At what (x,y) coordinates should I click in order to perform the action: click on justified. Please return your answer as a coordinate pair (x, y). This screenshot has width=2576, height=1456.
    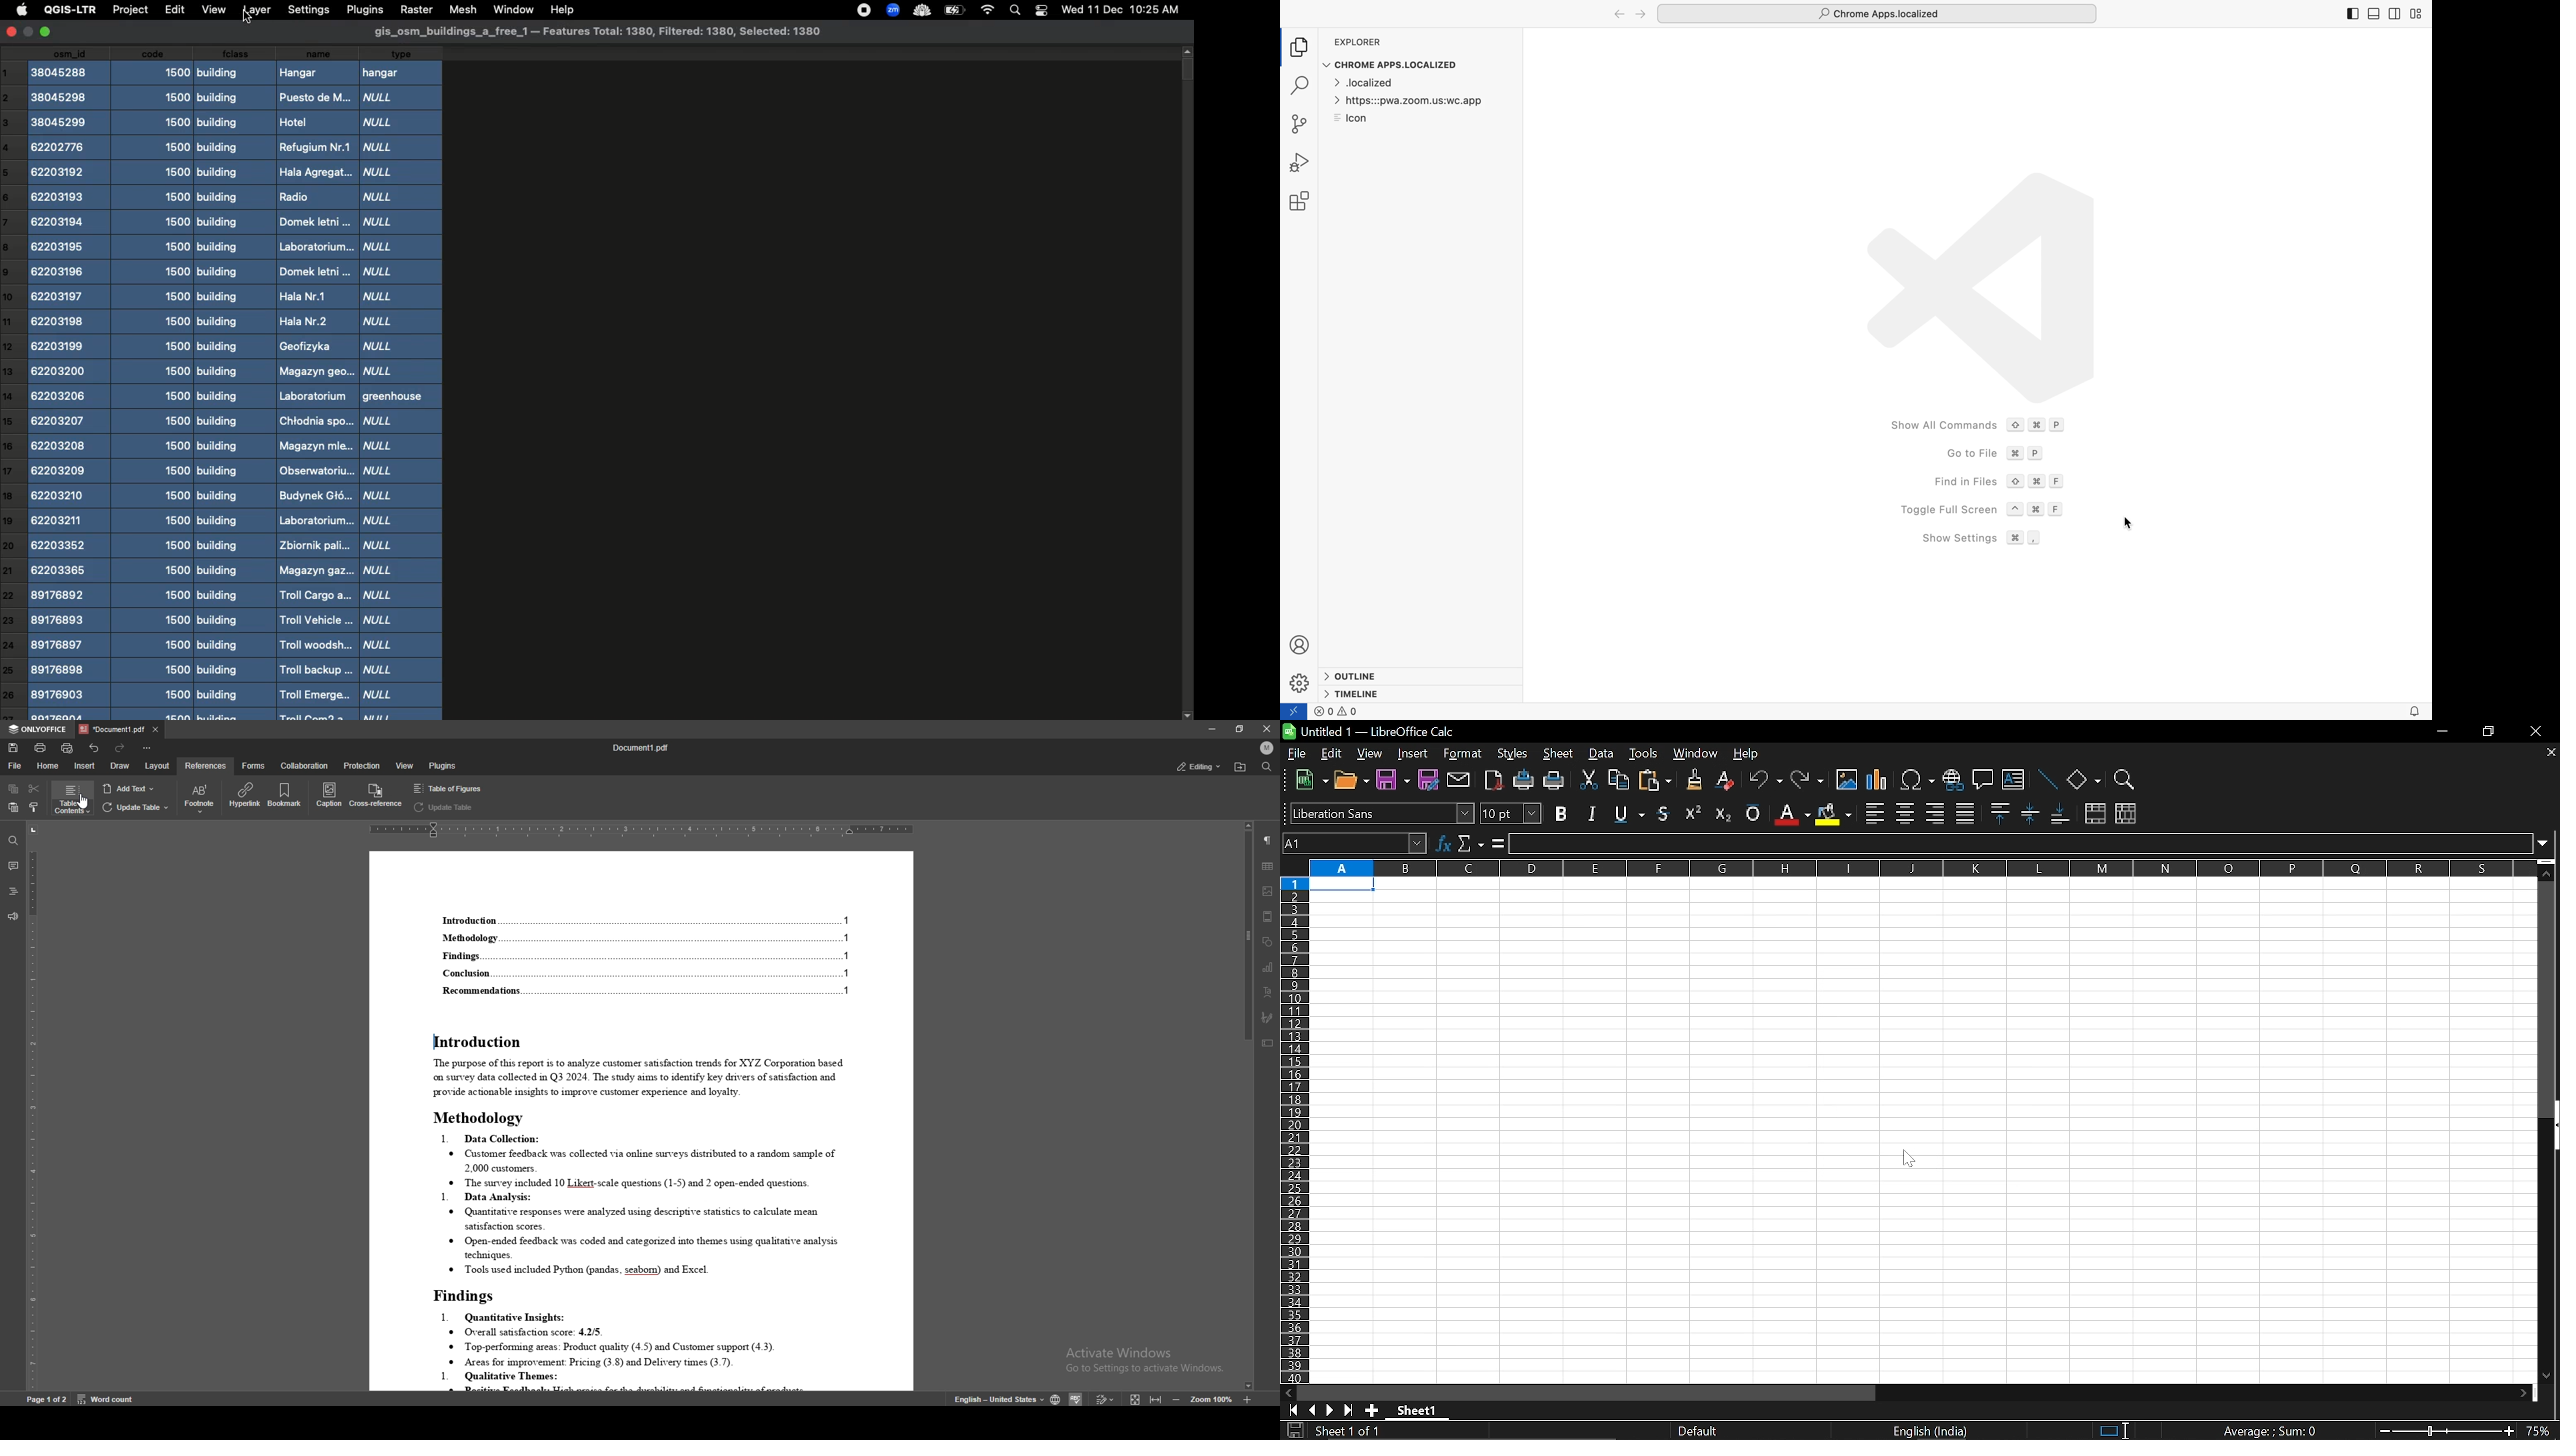
    Looking at the image, I should click on (1966, 814).